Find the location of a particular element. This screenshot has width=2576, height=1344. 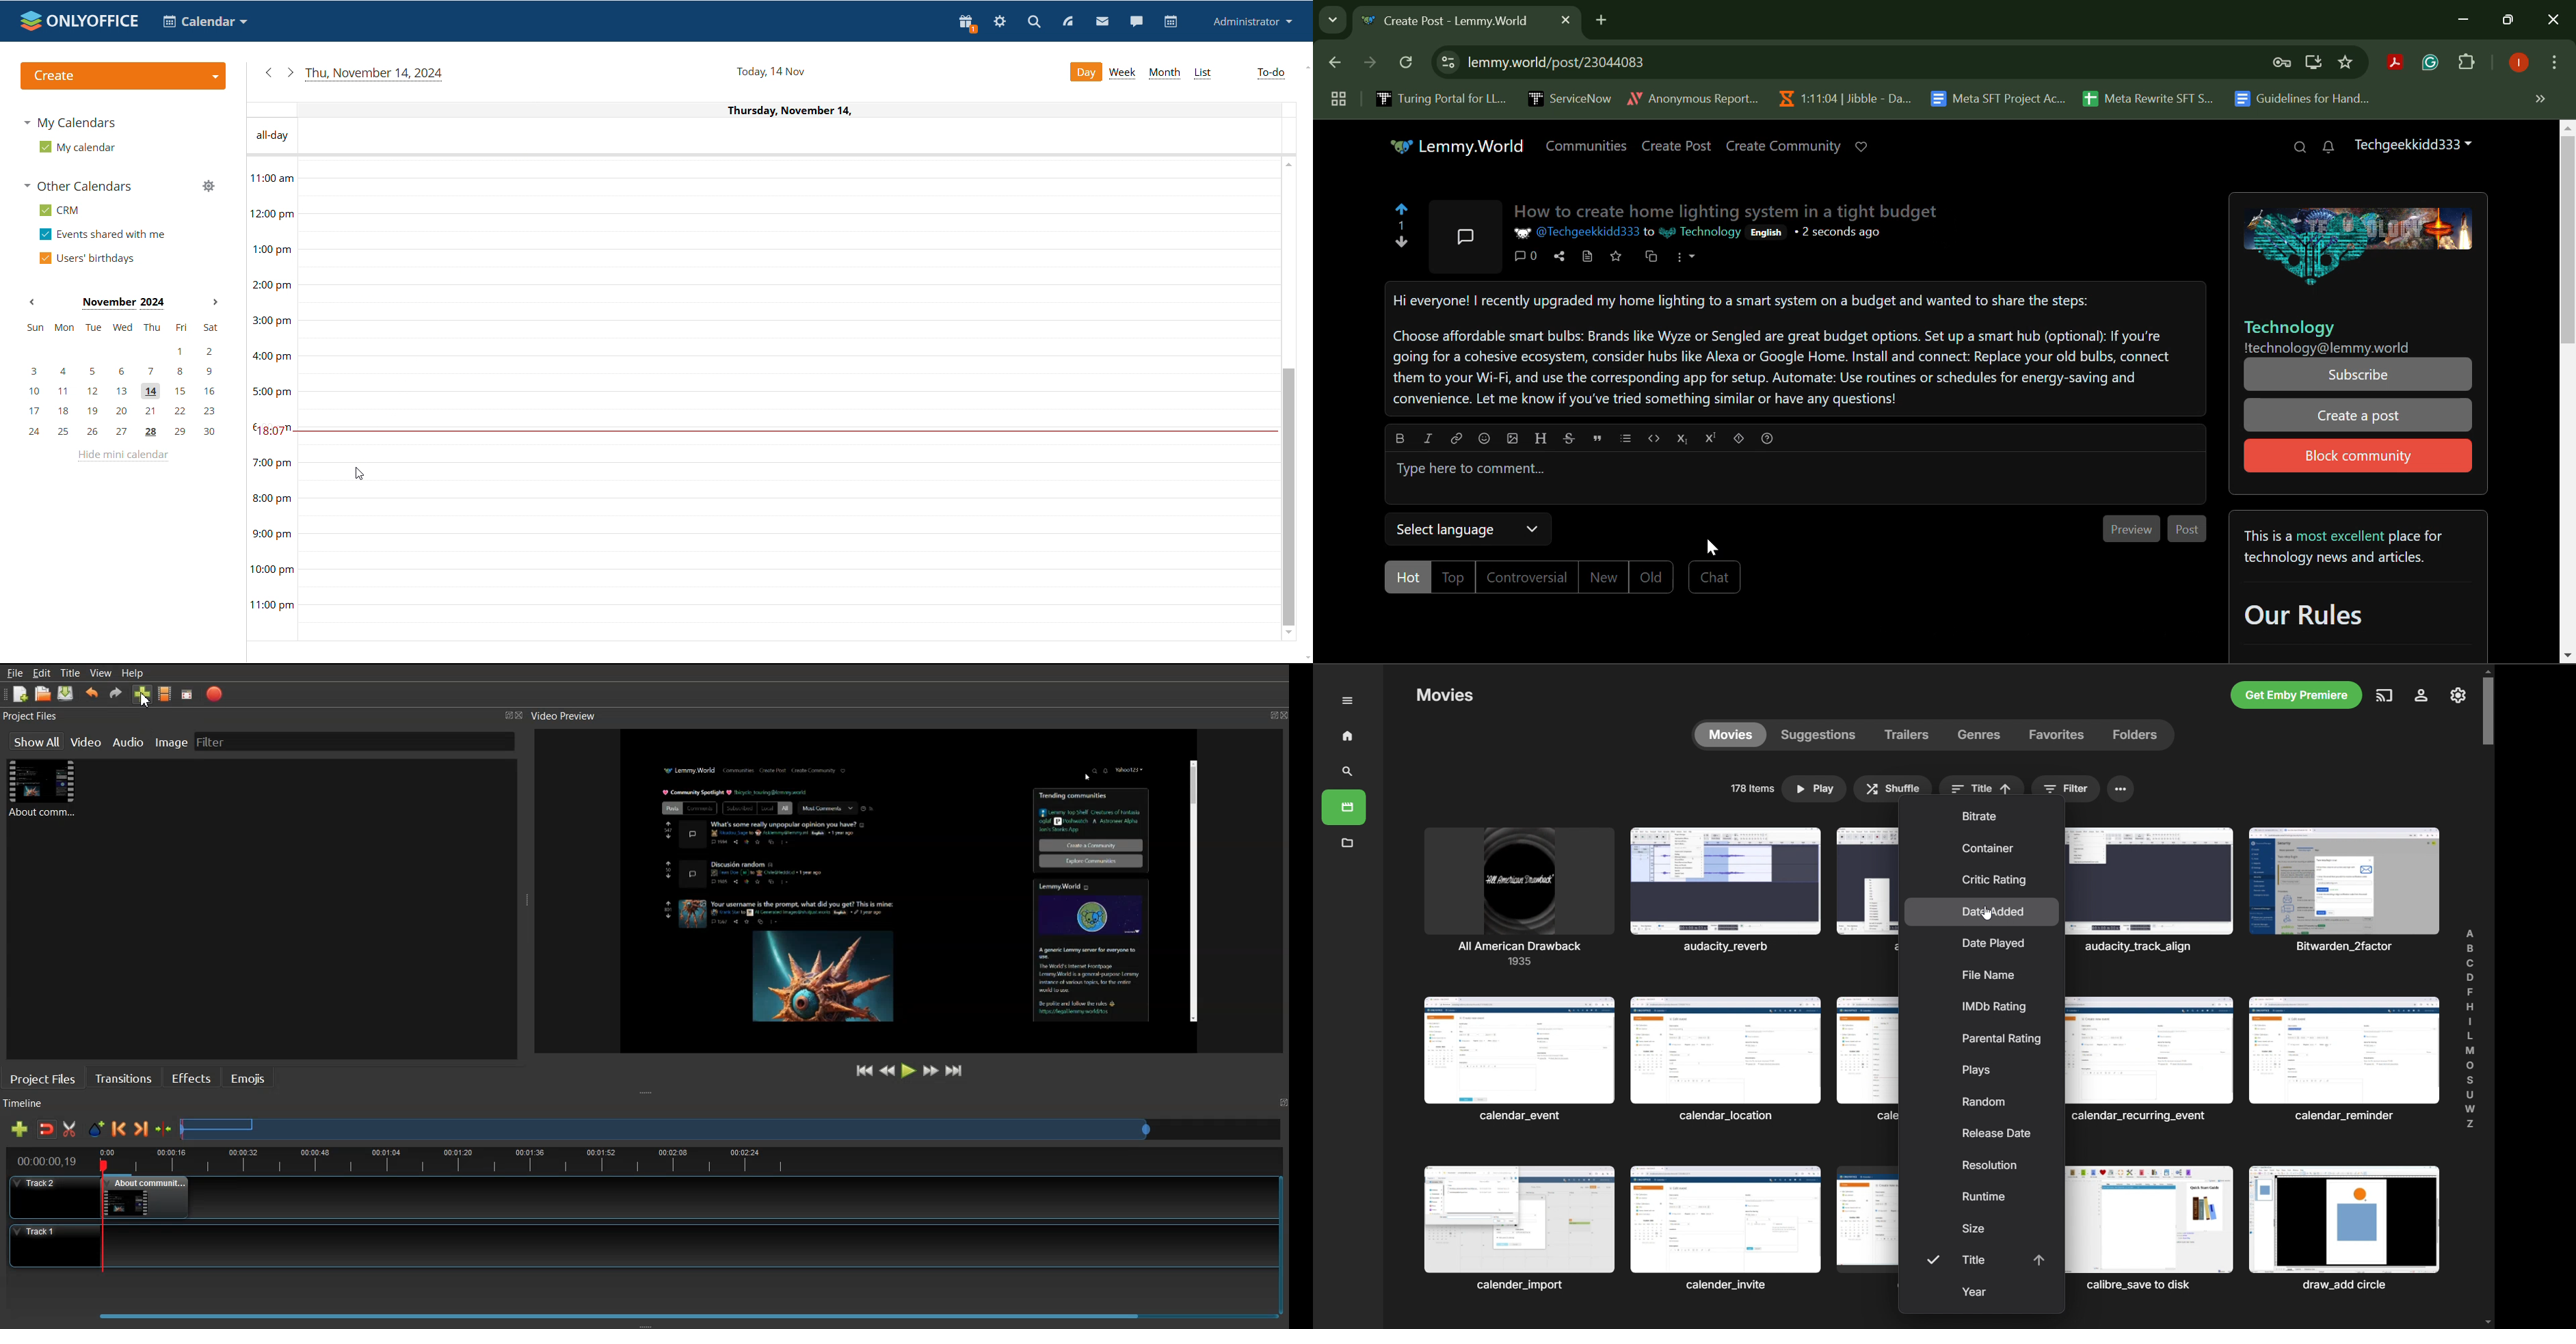

Profile Username is located at coordinates (2413, 146).